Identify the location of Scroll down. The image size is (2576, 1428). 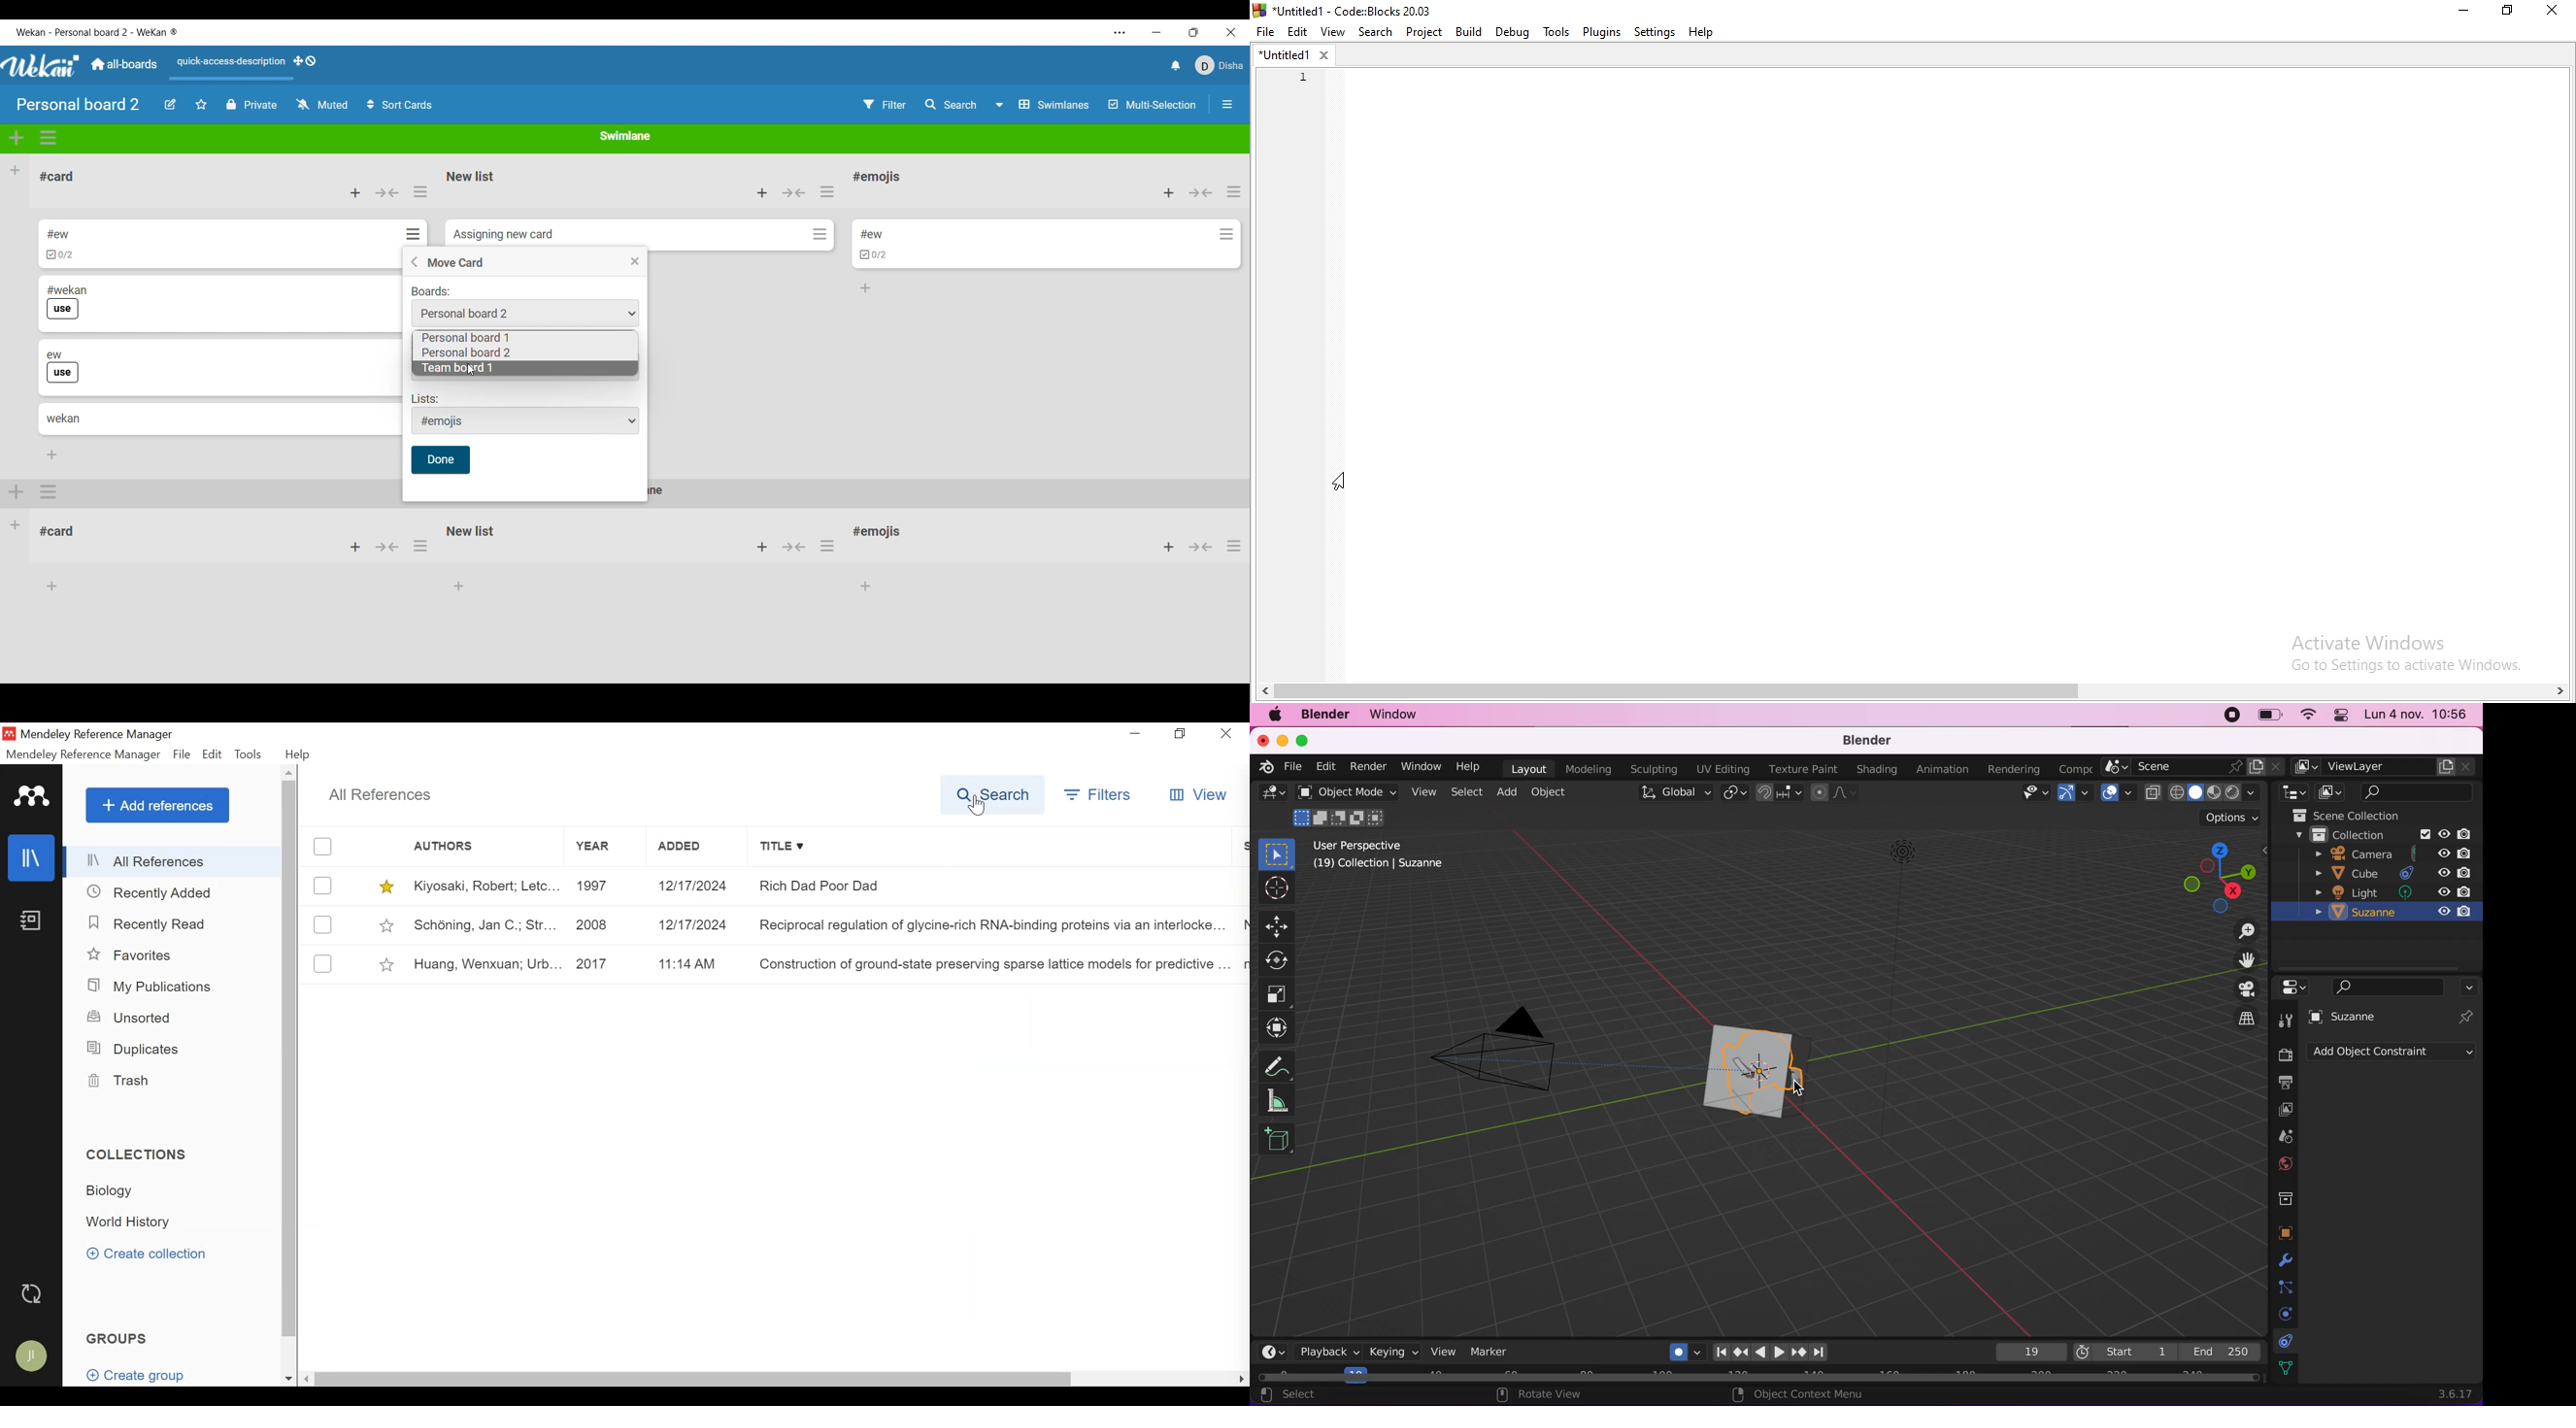
(288, 1379).